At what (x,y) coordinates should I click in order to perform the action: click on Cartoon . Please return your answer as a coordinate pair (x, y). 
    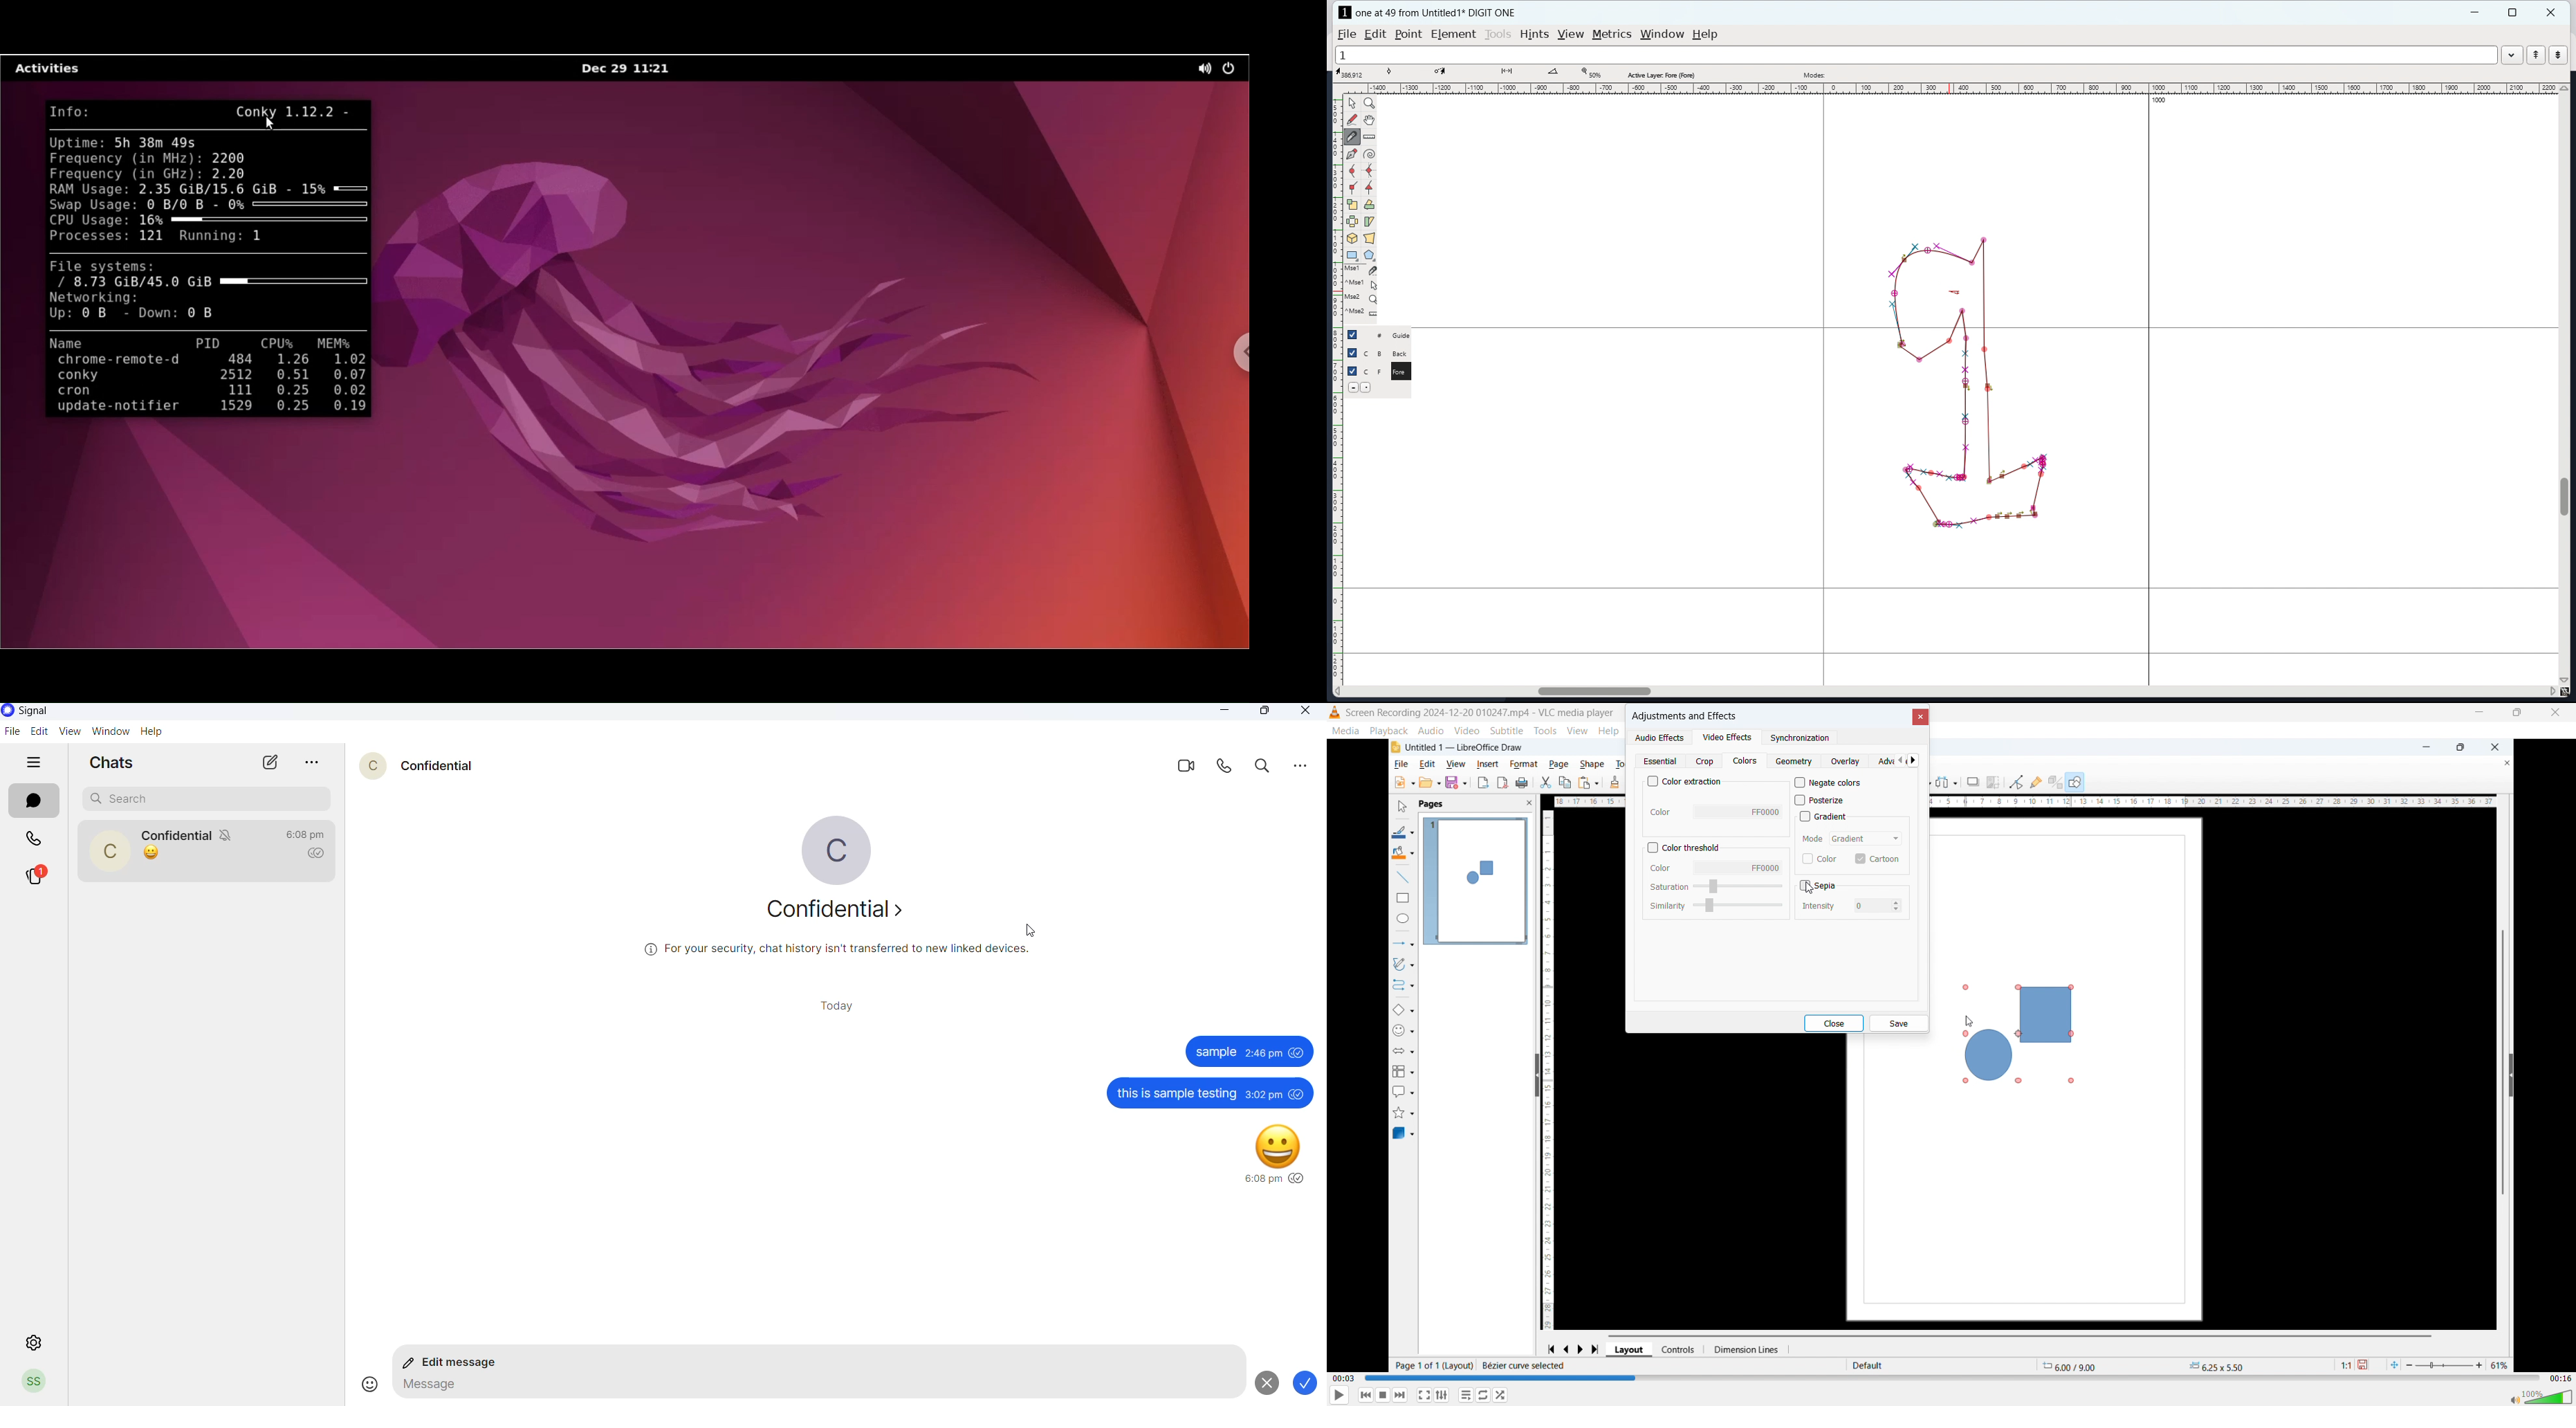
    Looking at the image, I should click on (1878, 859).